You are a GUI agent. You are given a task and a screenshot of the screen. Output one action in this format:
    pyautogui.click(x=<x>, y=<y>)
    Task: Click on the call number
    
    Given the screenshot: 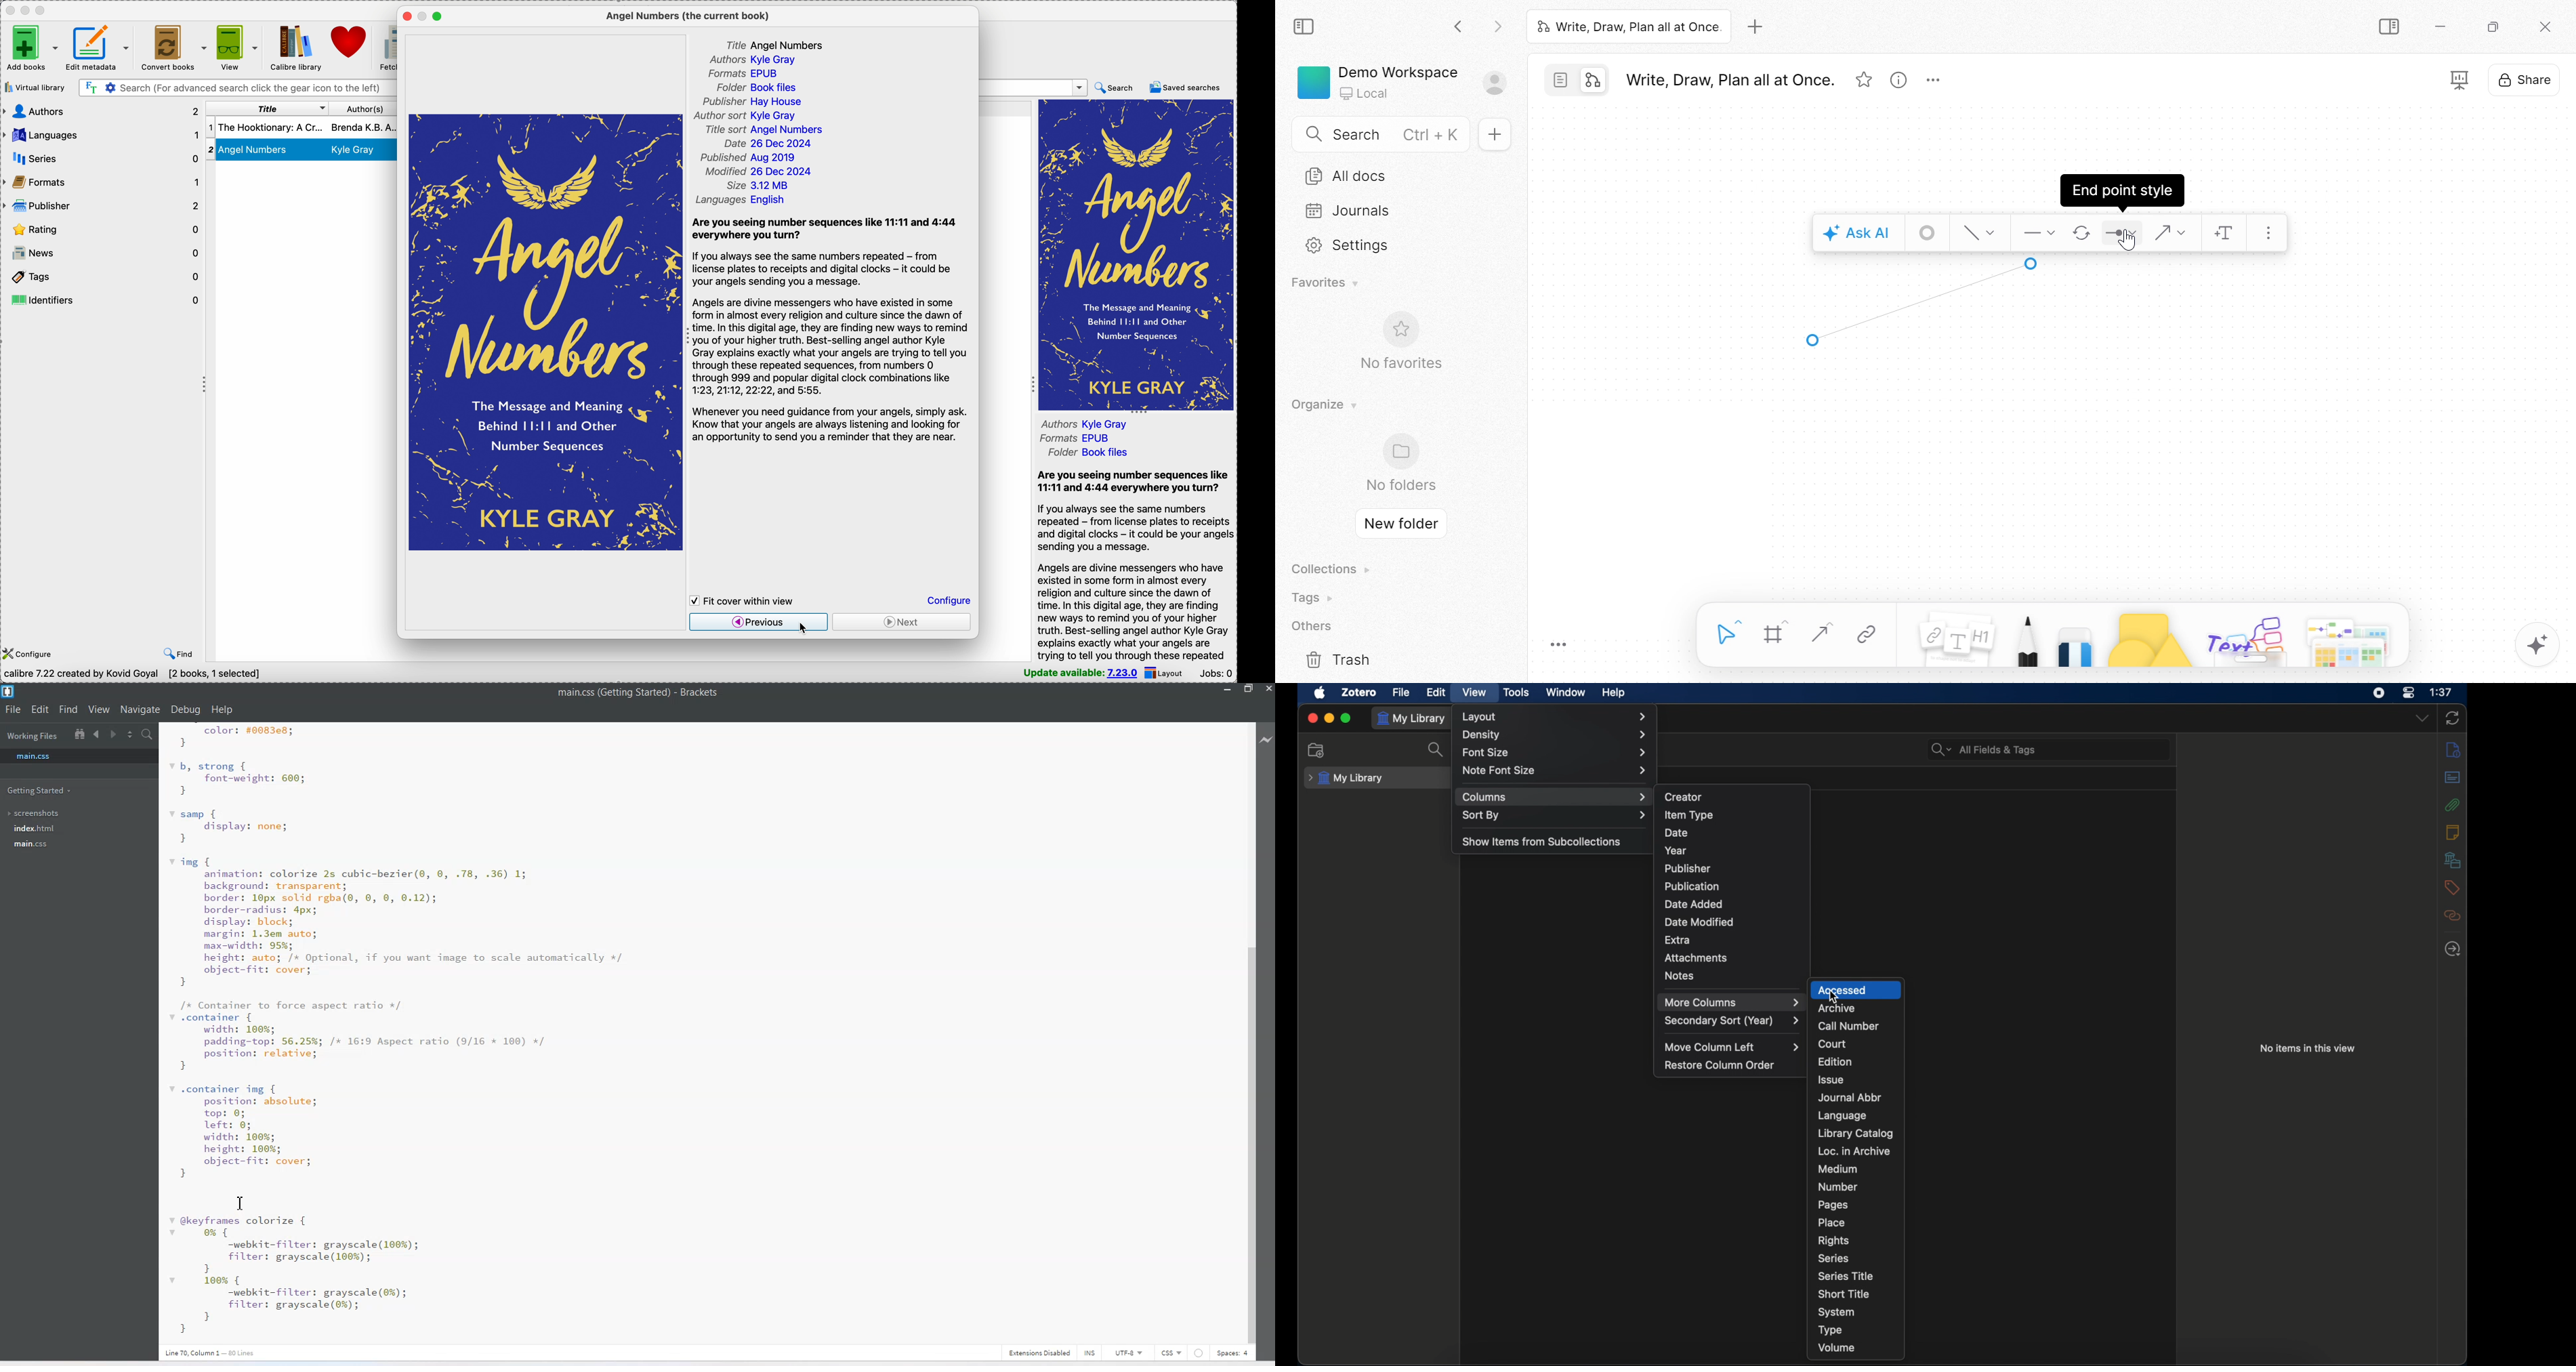 What is the action you would take?
    pyautogui.click(x=1847, y=1026)
    